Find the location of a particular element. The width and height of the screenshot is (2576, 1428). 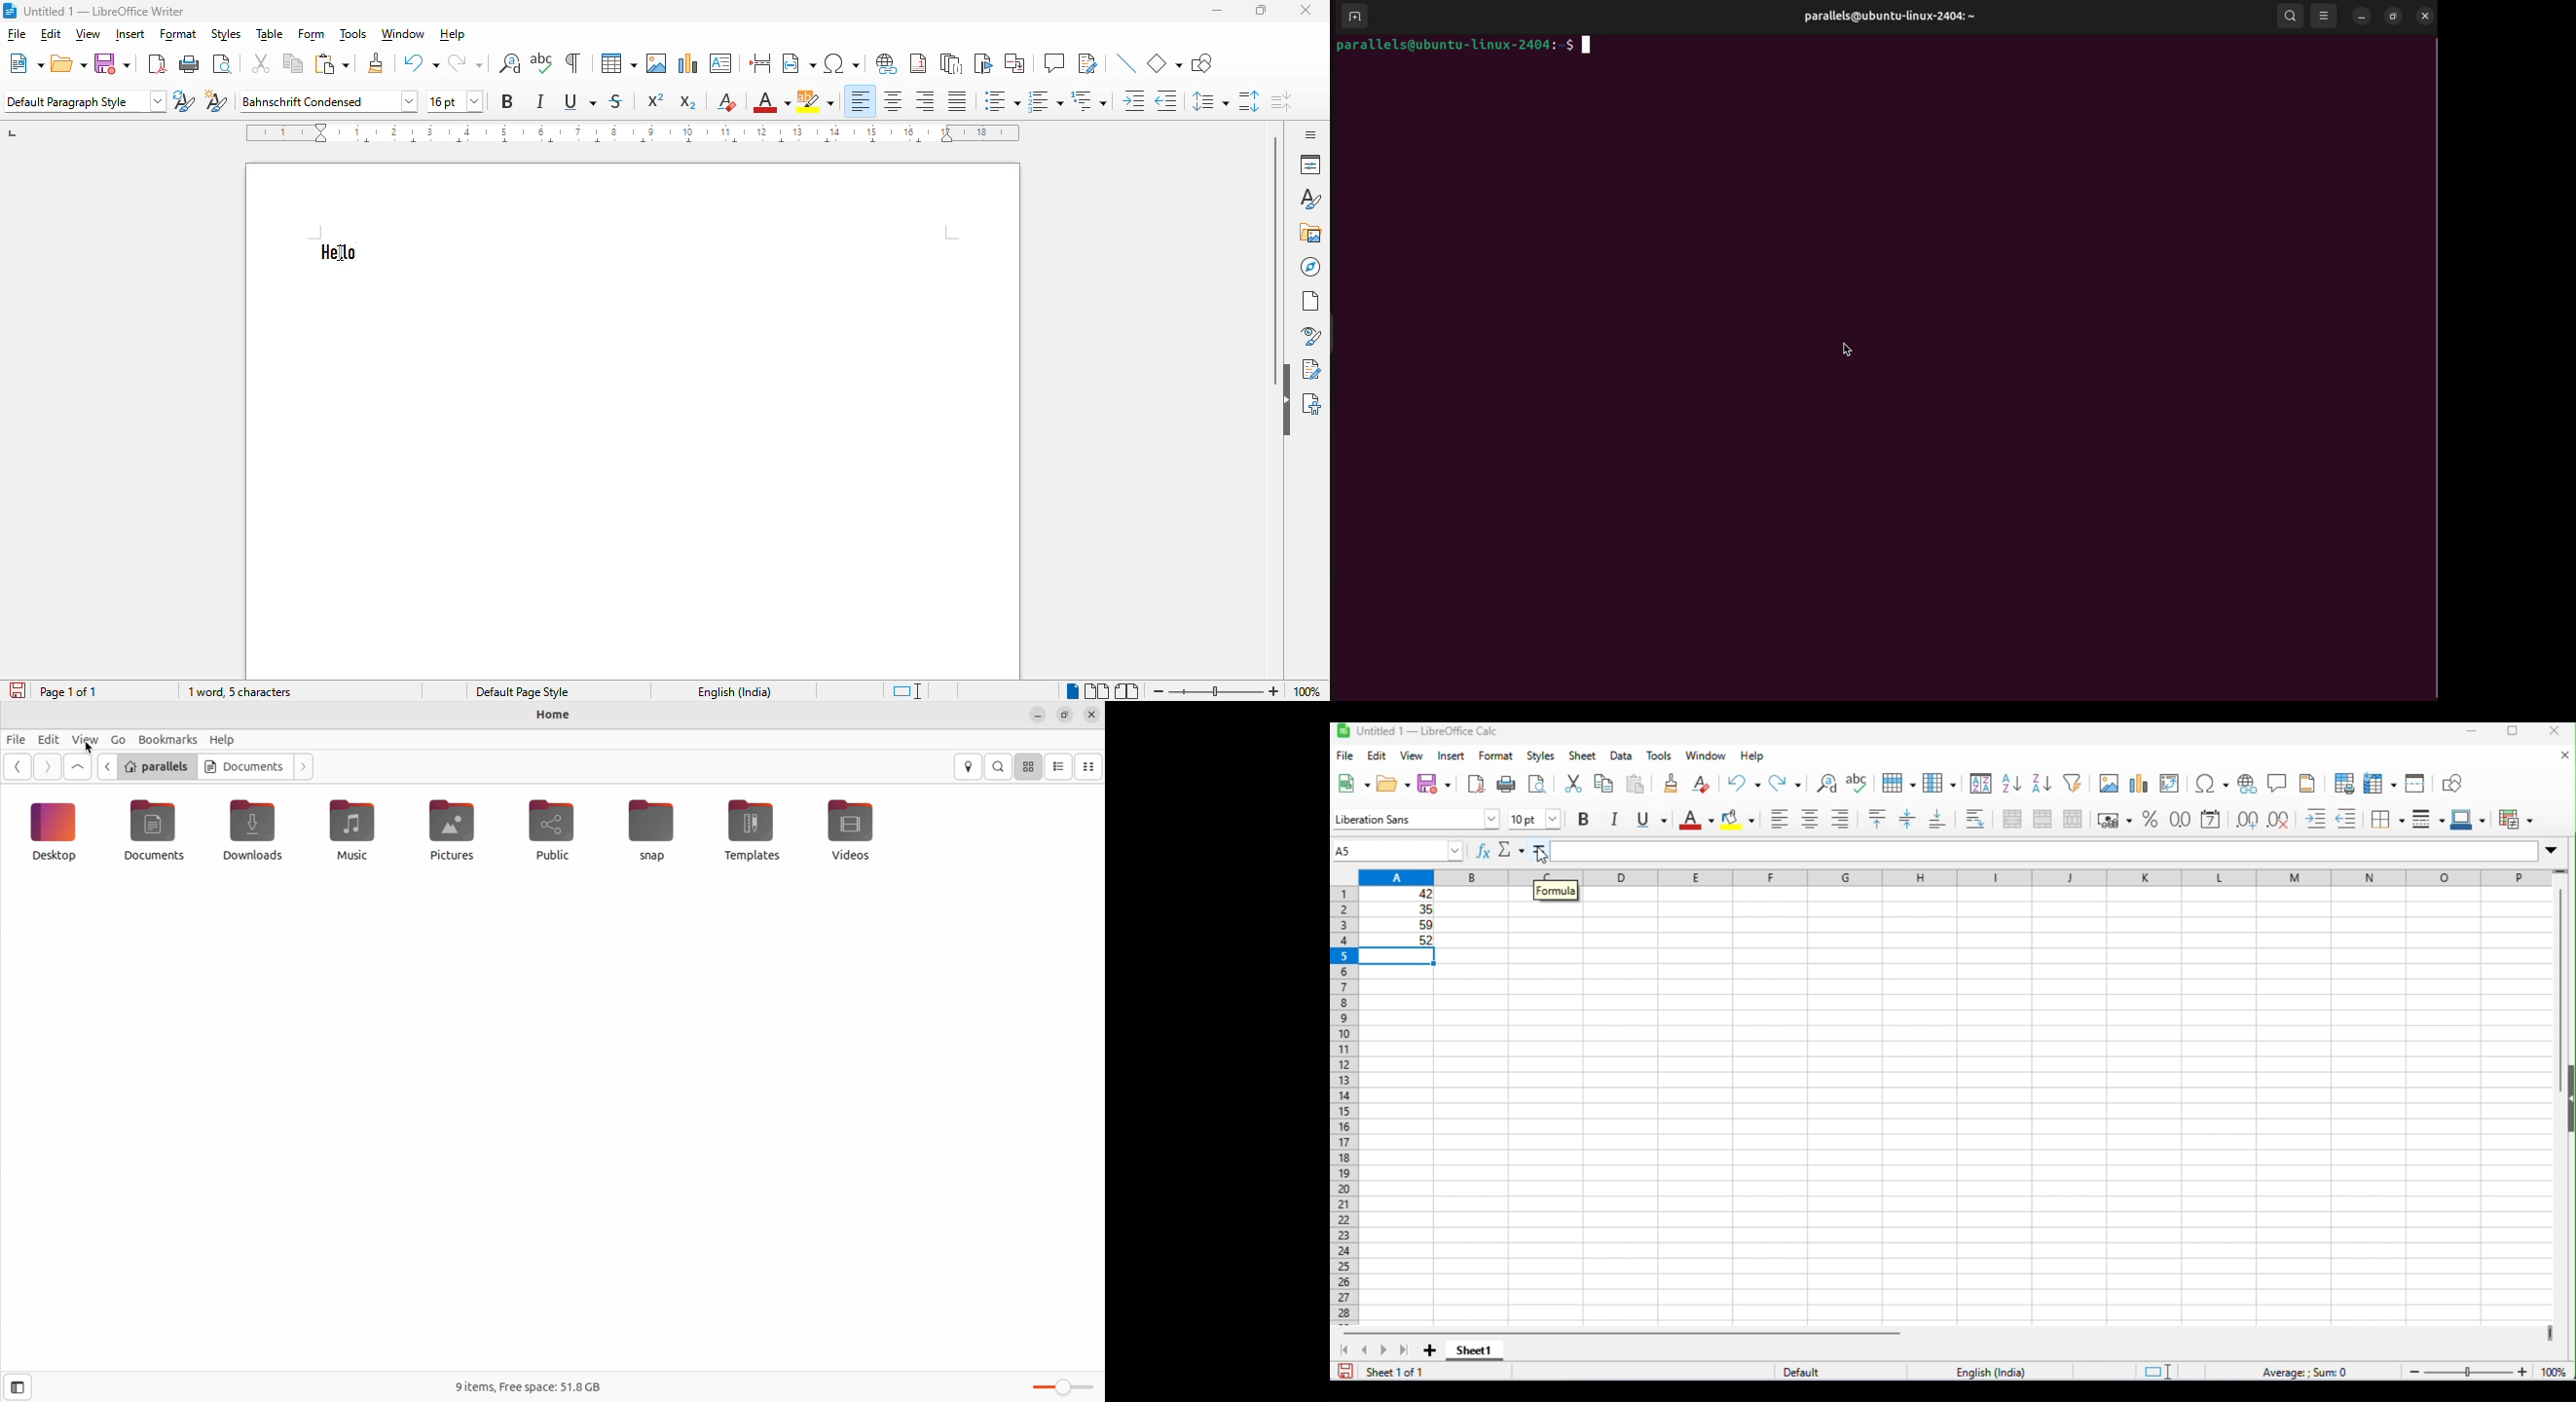

font style is located at coordinates (1416, 817).